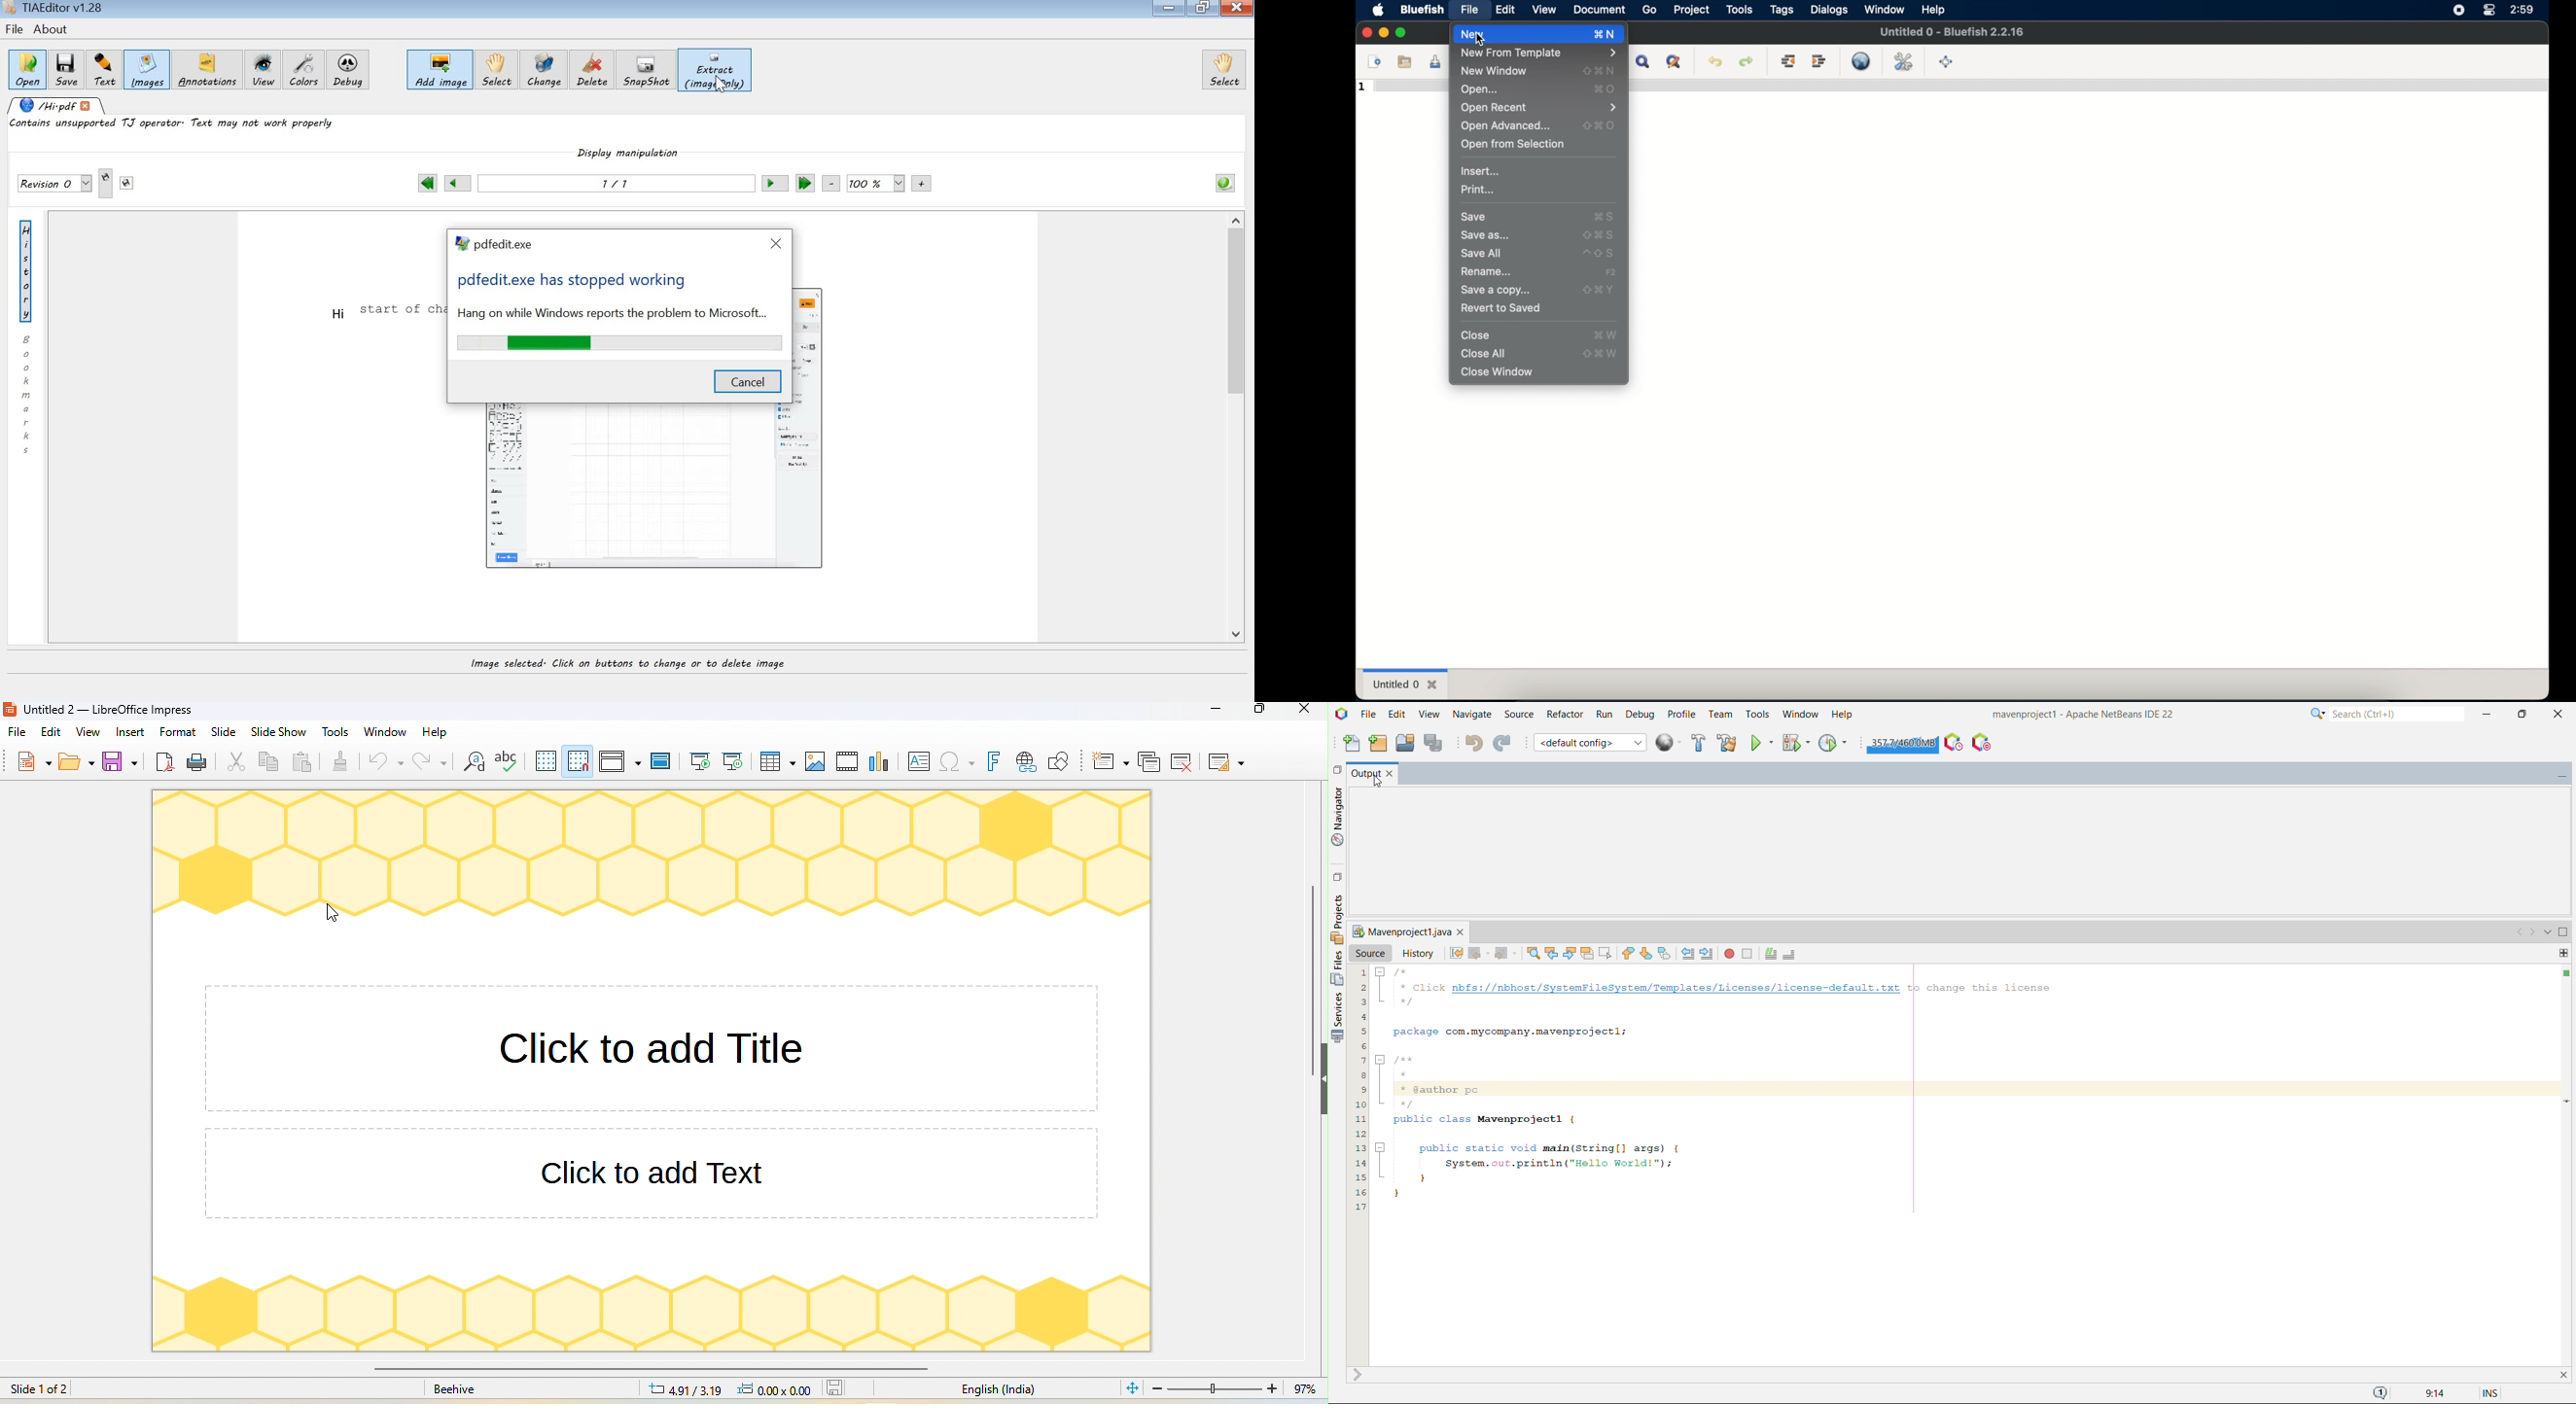 The width and height of the screenshot is (2576, 1428). I want to click on untitled 1- libreoffice impress, so click(123, 711).